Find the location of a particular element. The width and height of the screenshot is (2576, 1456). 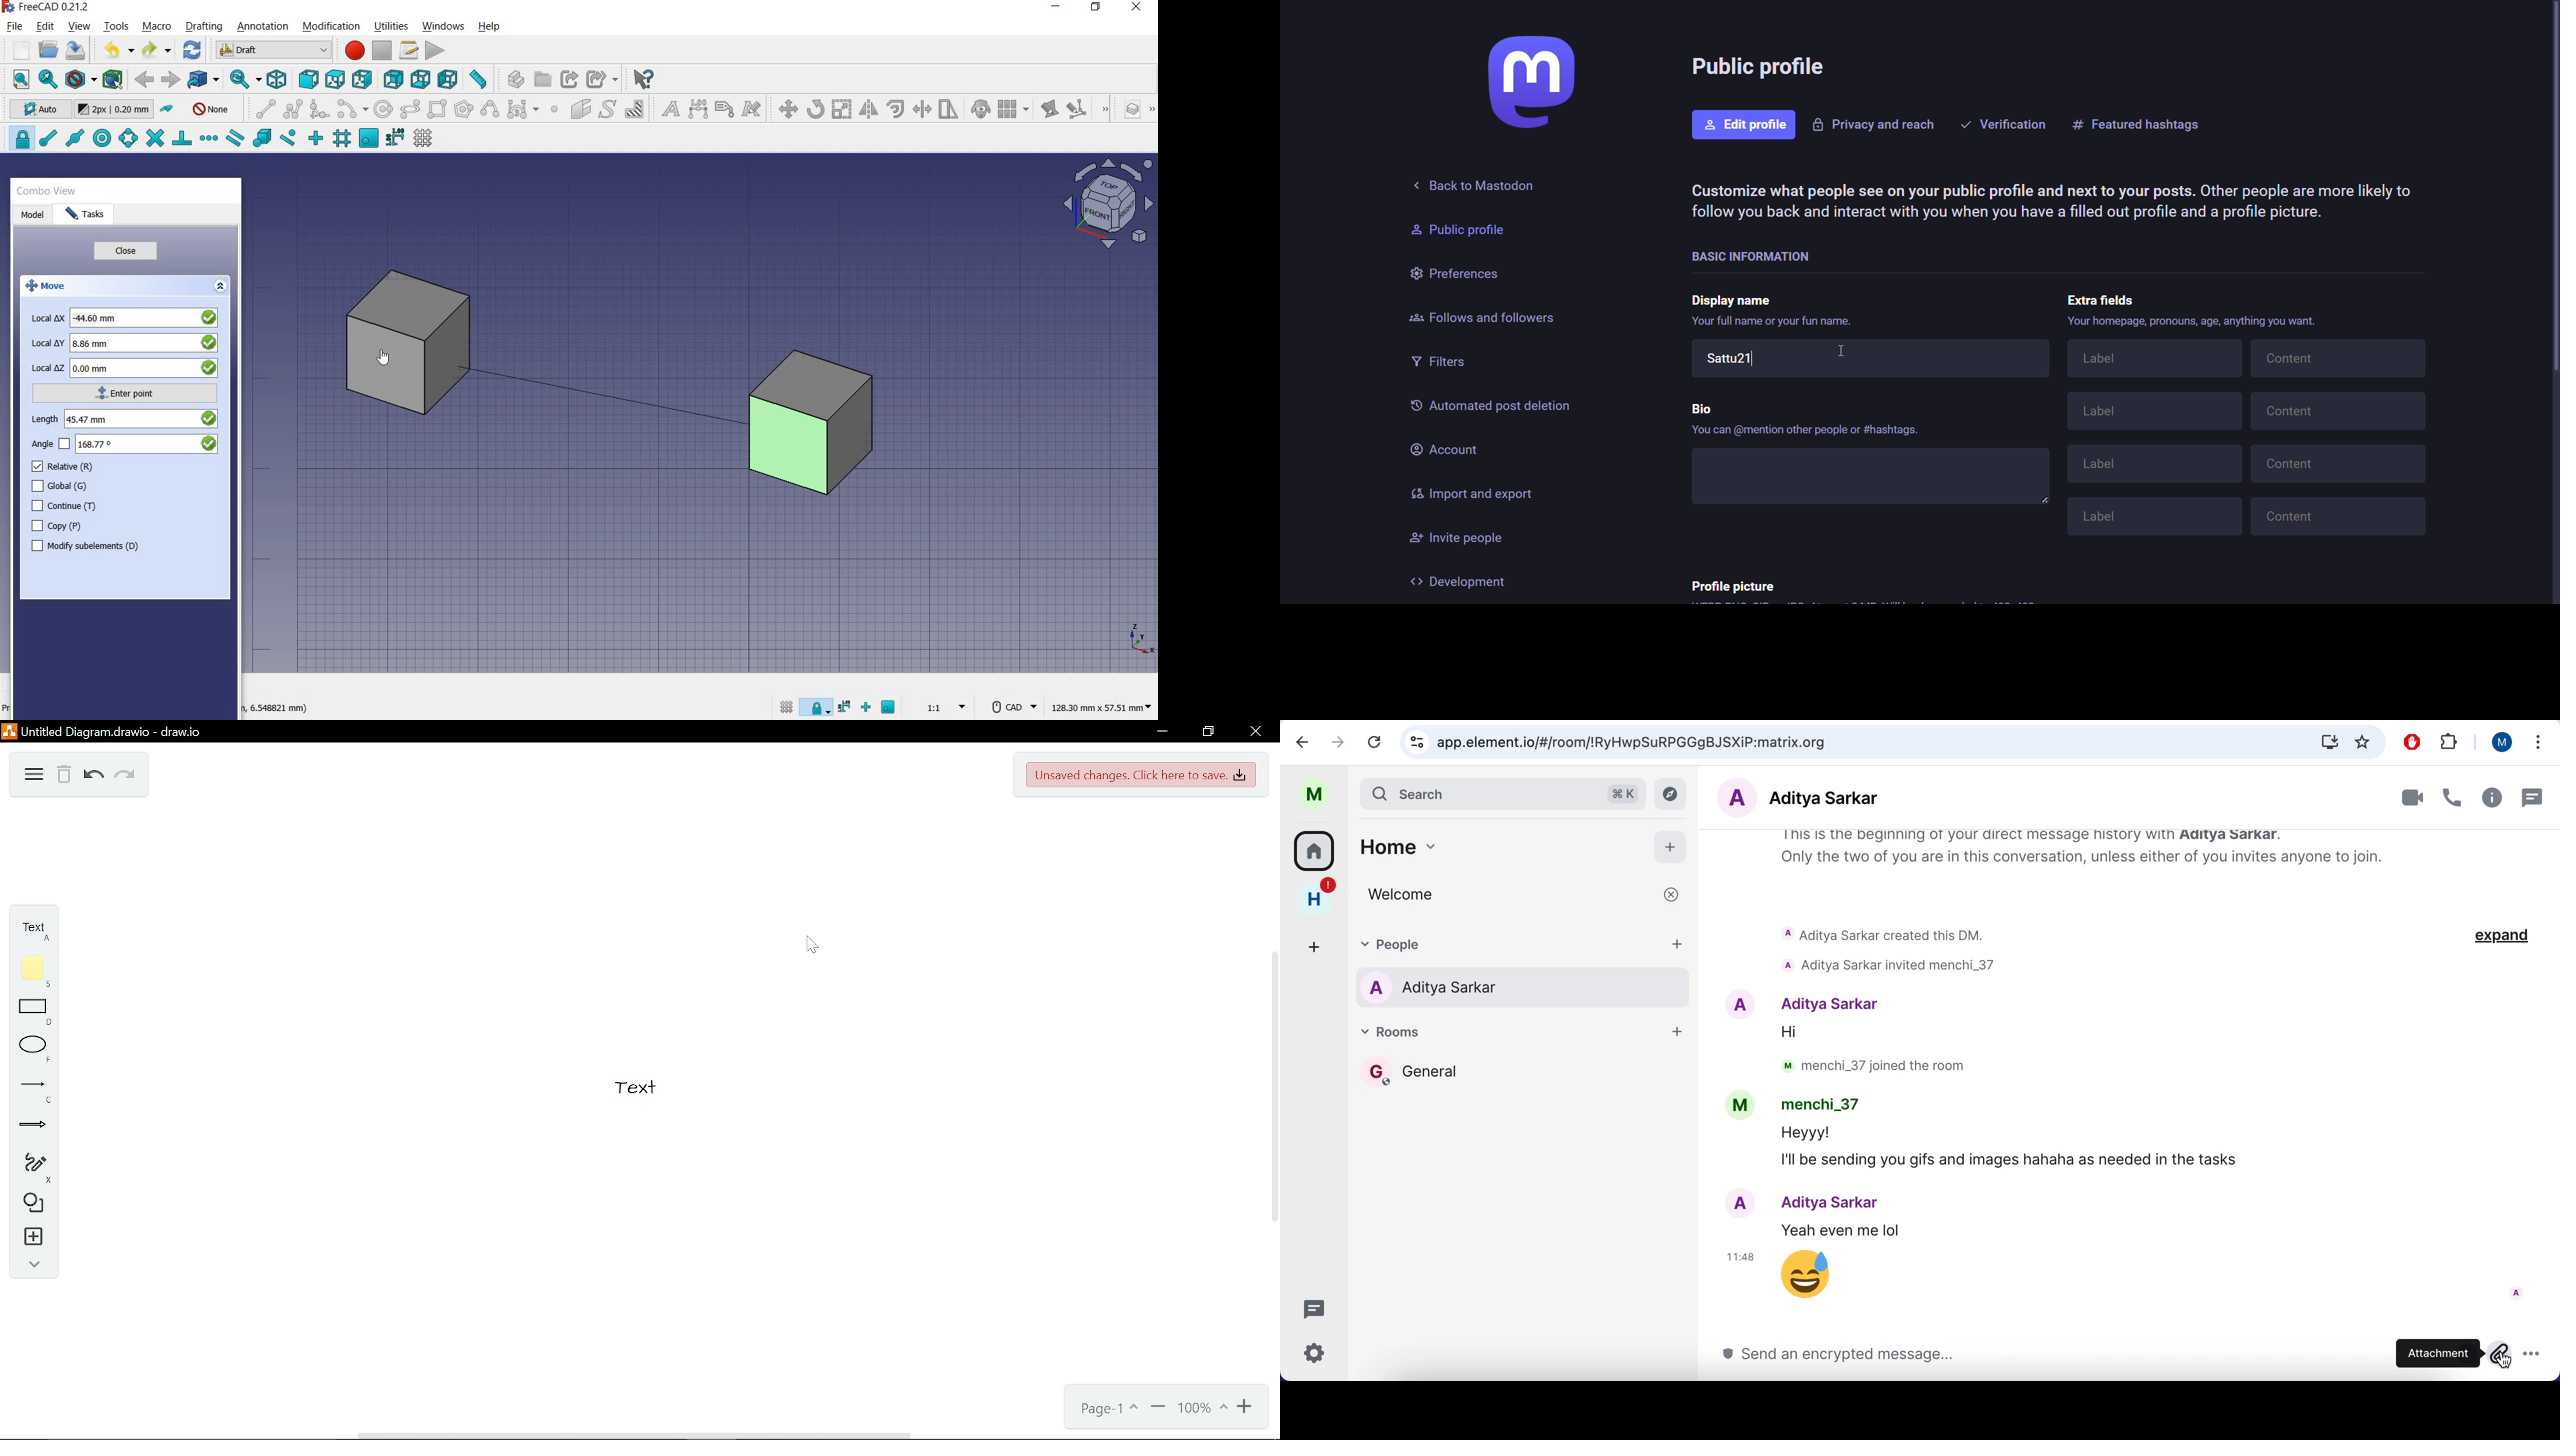

snap special is located at coordinates (262, 138).